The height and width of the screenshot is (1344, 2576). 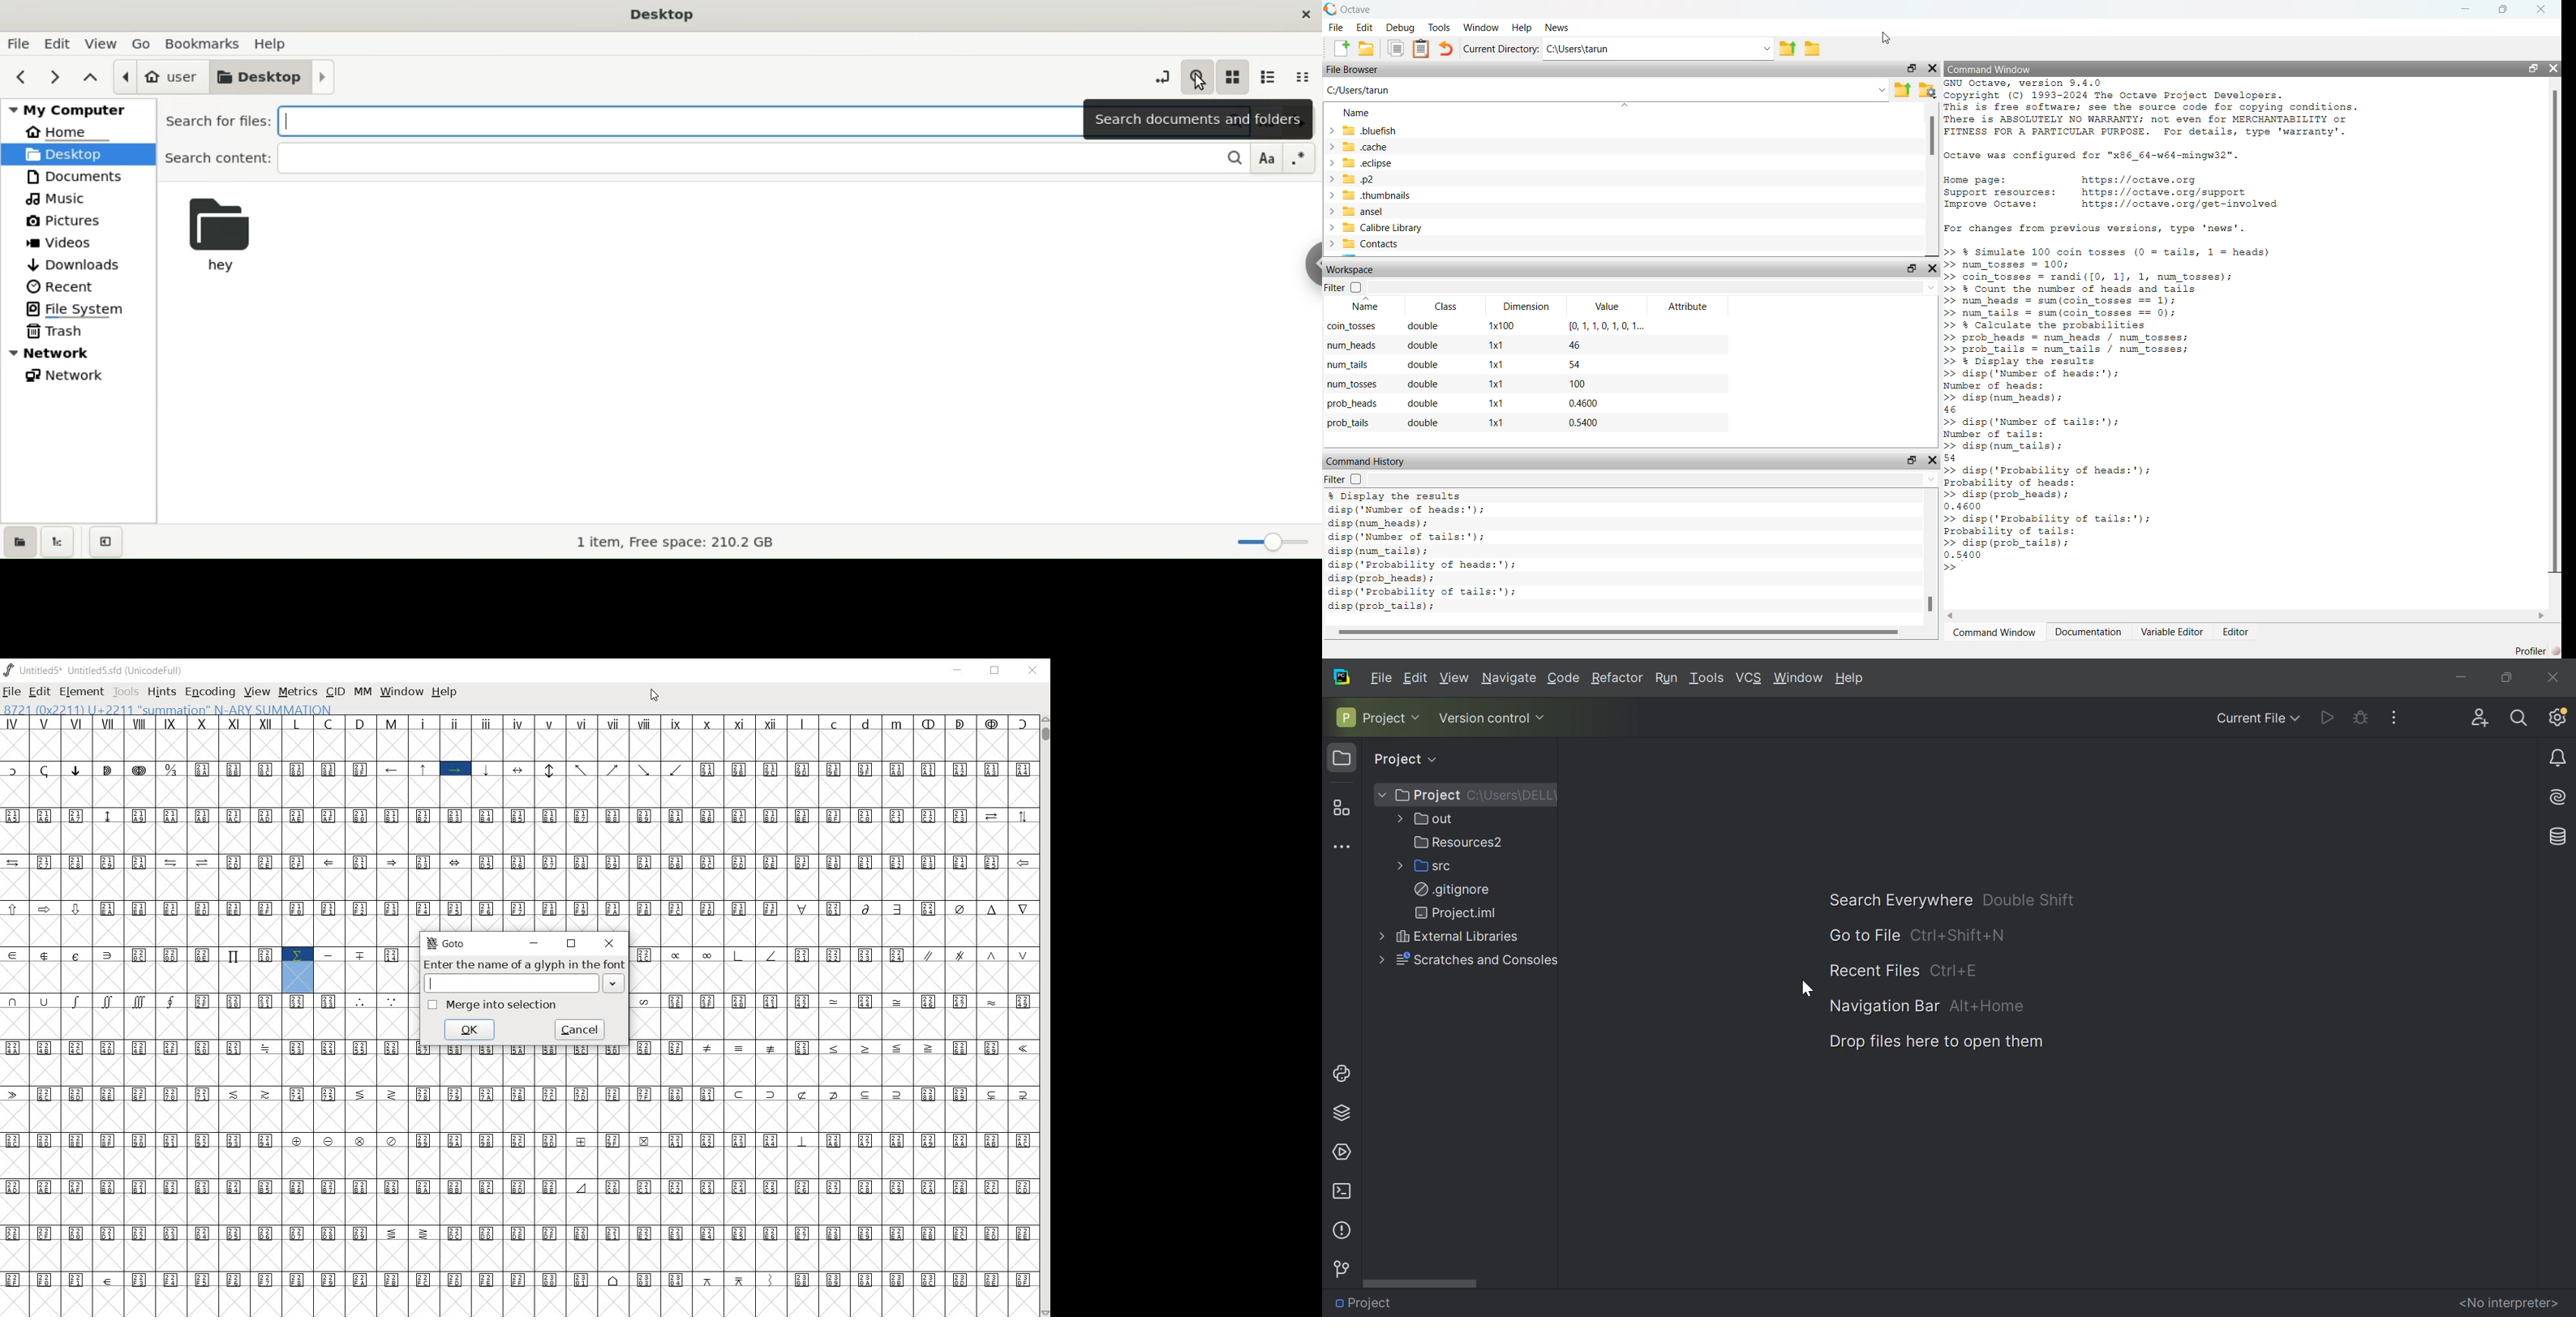 What do you see at coordinates (1381, 795) in the screenshot?
I see `Drop Down` at bounding box center [1381, 795].